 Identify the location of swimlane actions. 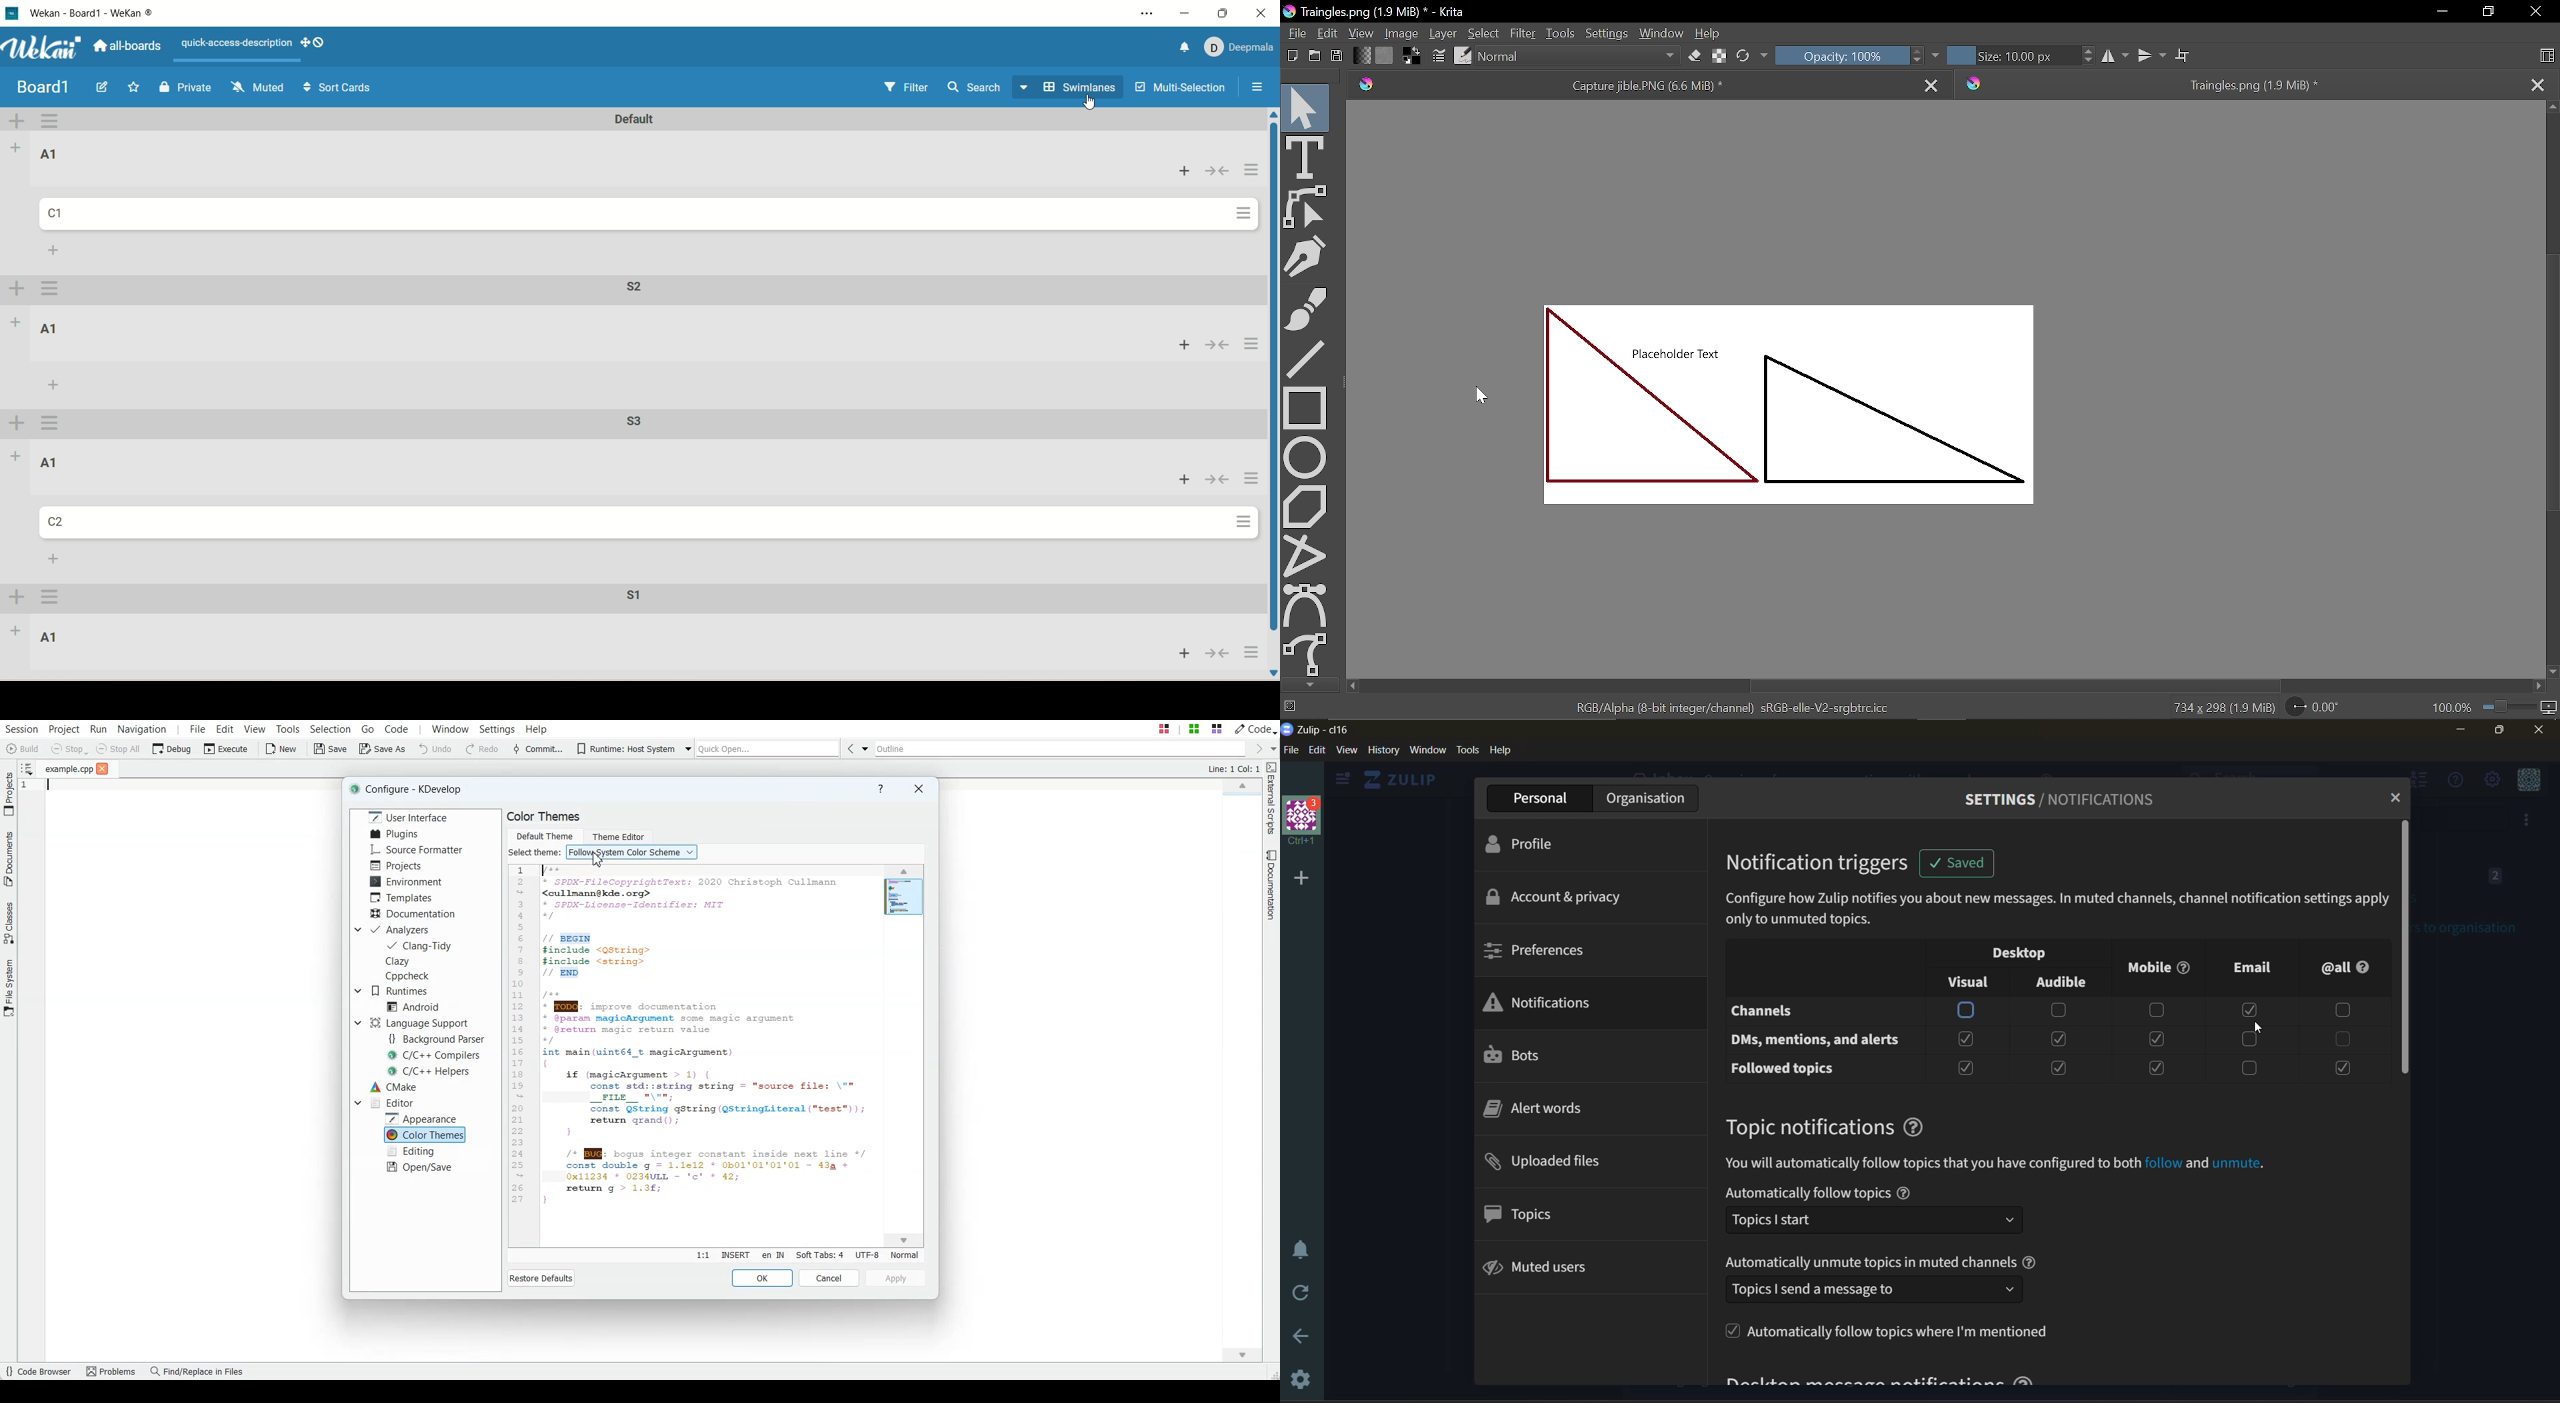
(54, 289).